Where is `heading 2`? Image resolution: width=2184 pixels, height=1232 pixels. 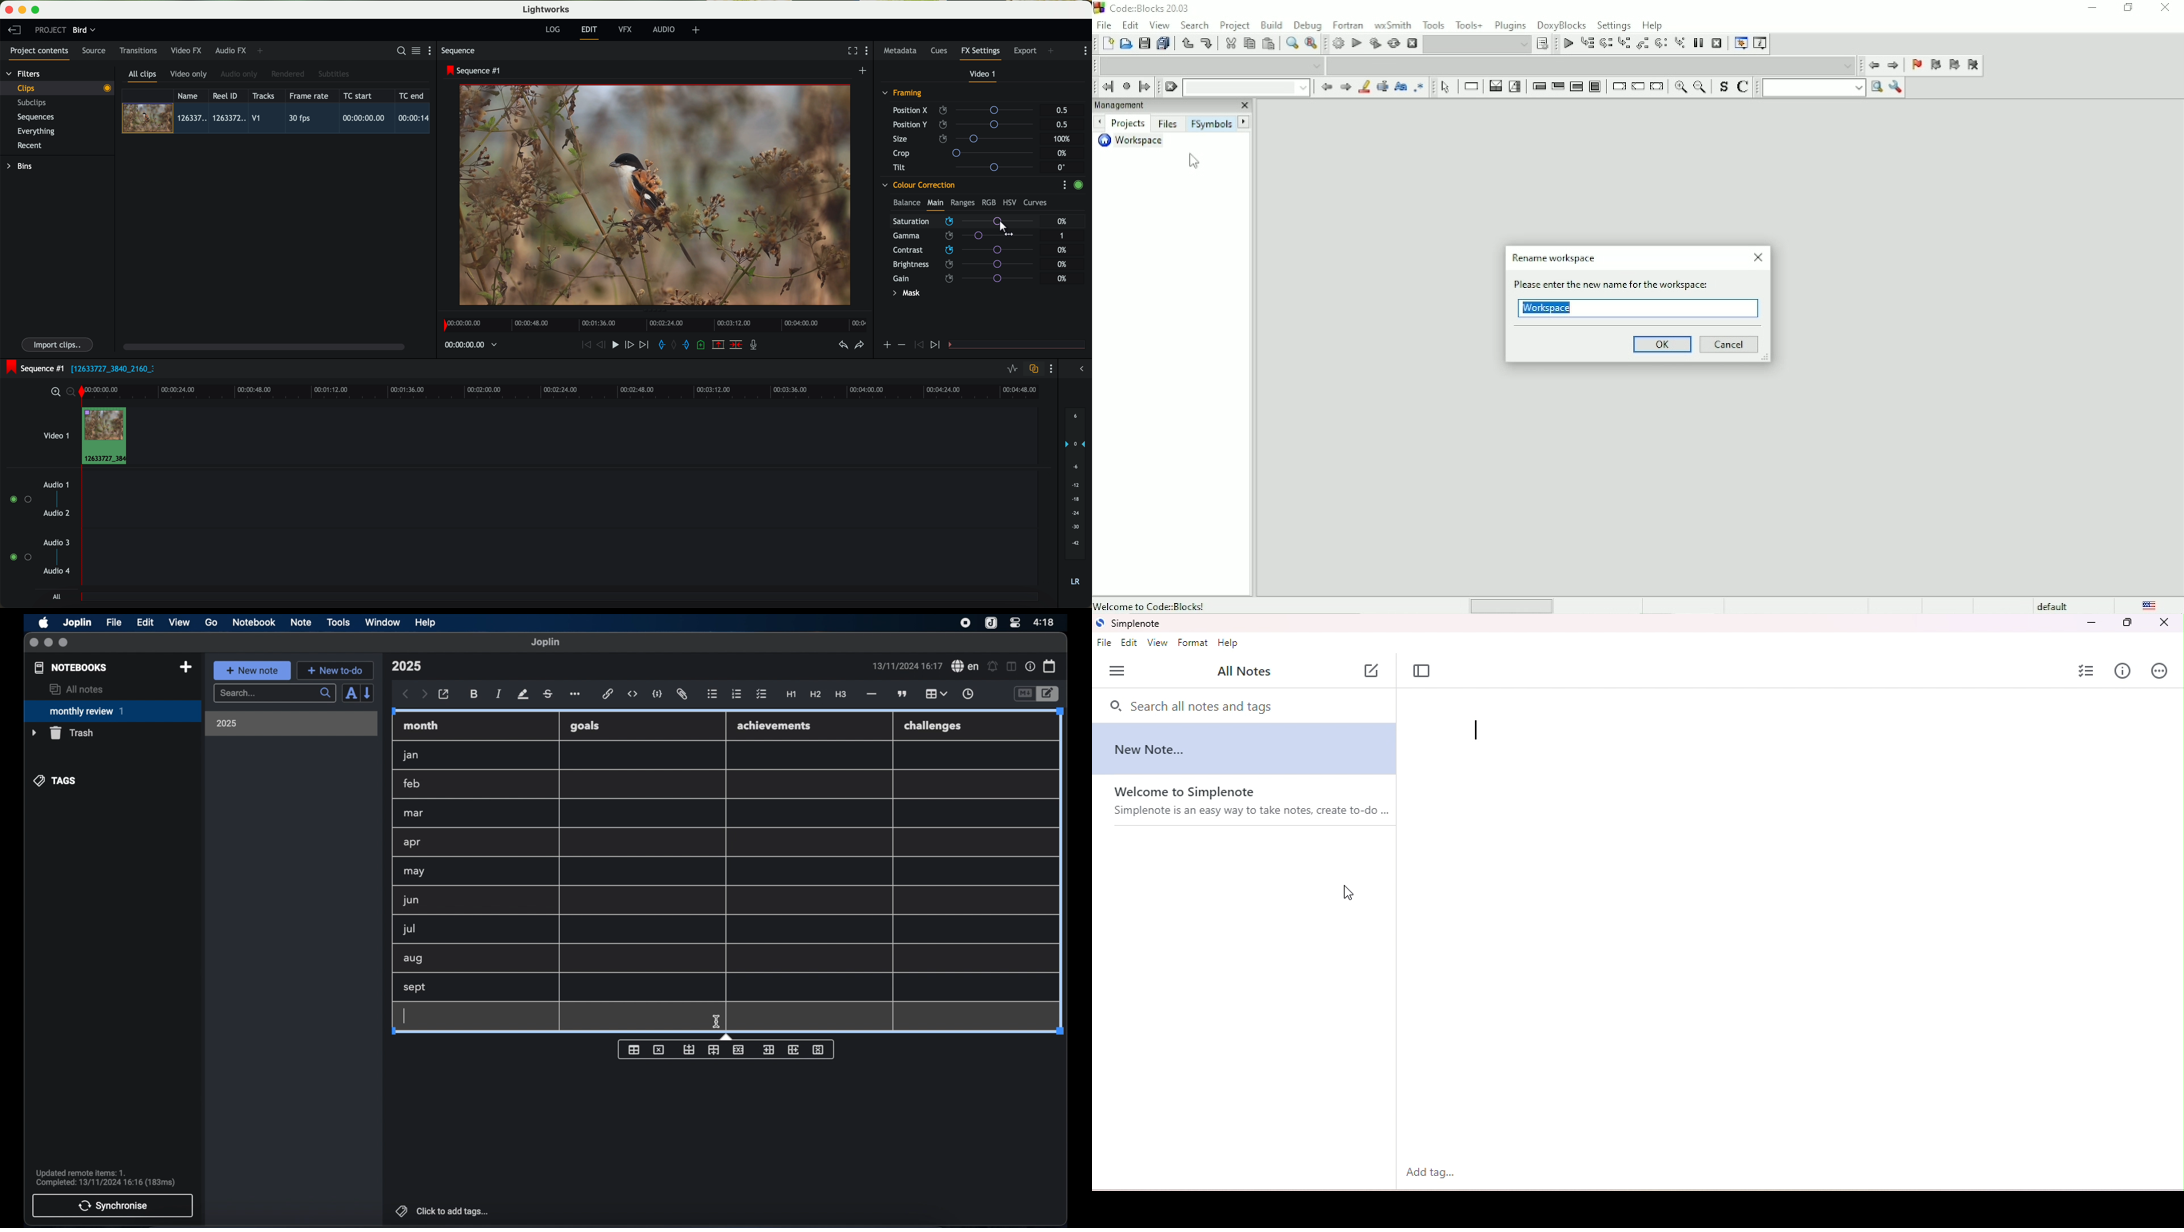 heading 2 is located at coordinates (816, 695).